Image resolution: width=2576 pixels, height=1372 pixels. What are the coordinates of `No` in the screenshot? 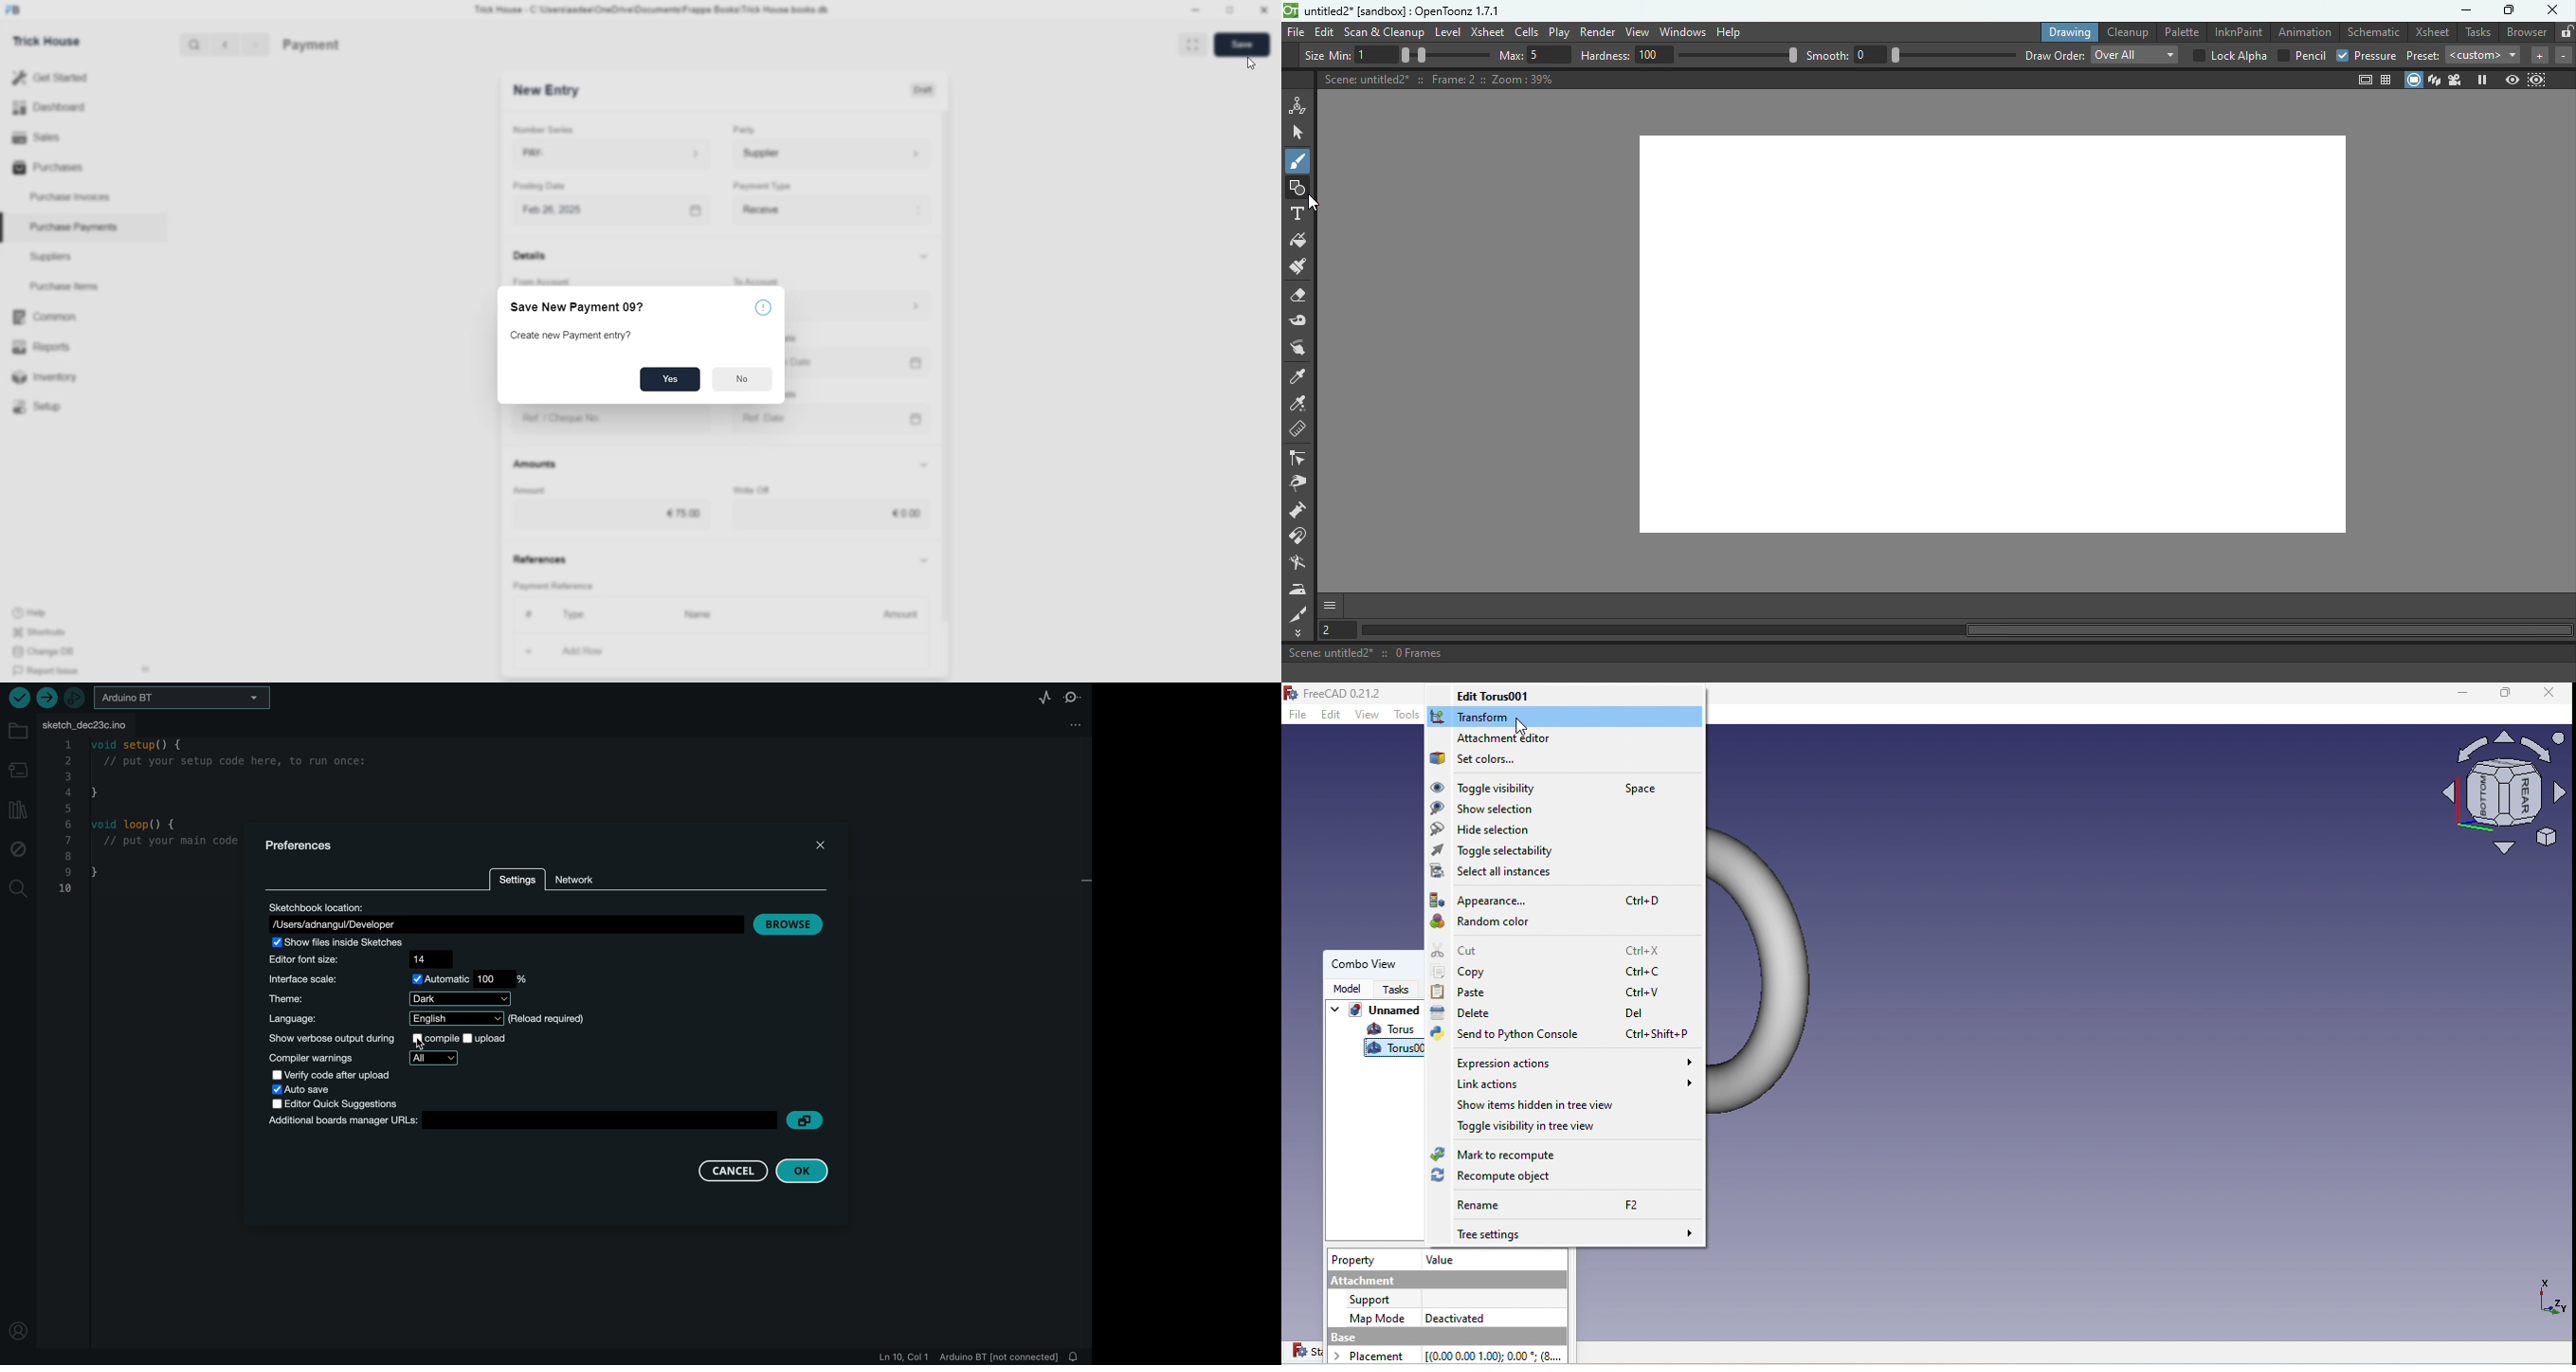 It's located at (742, 380).